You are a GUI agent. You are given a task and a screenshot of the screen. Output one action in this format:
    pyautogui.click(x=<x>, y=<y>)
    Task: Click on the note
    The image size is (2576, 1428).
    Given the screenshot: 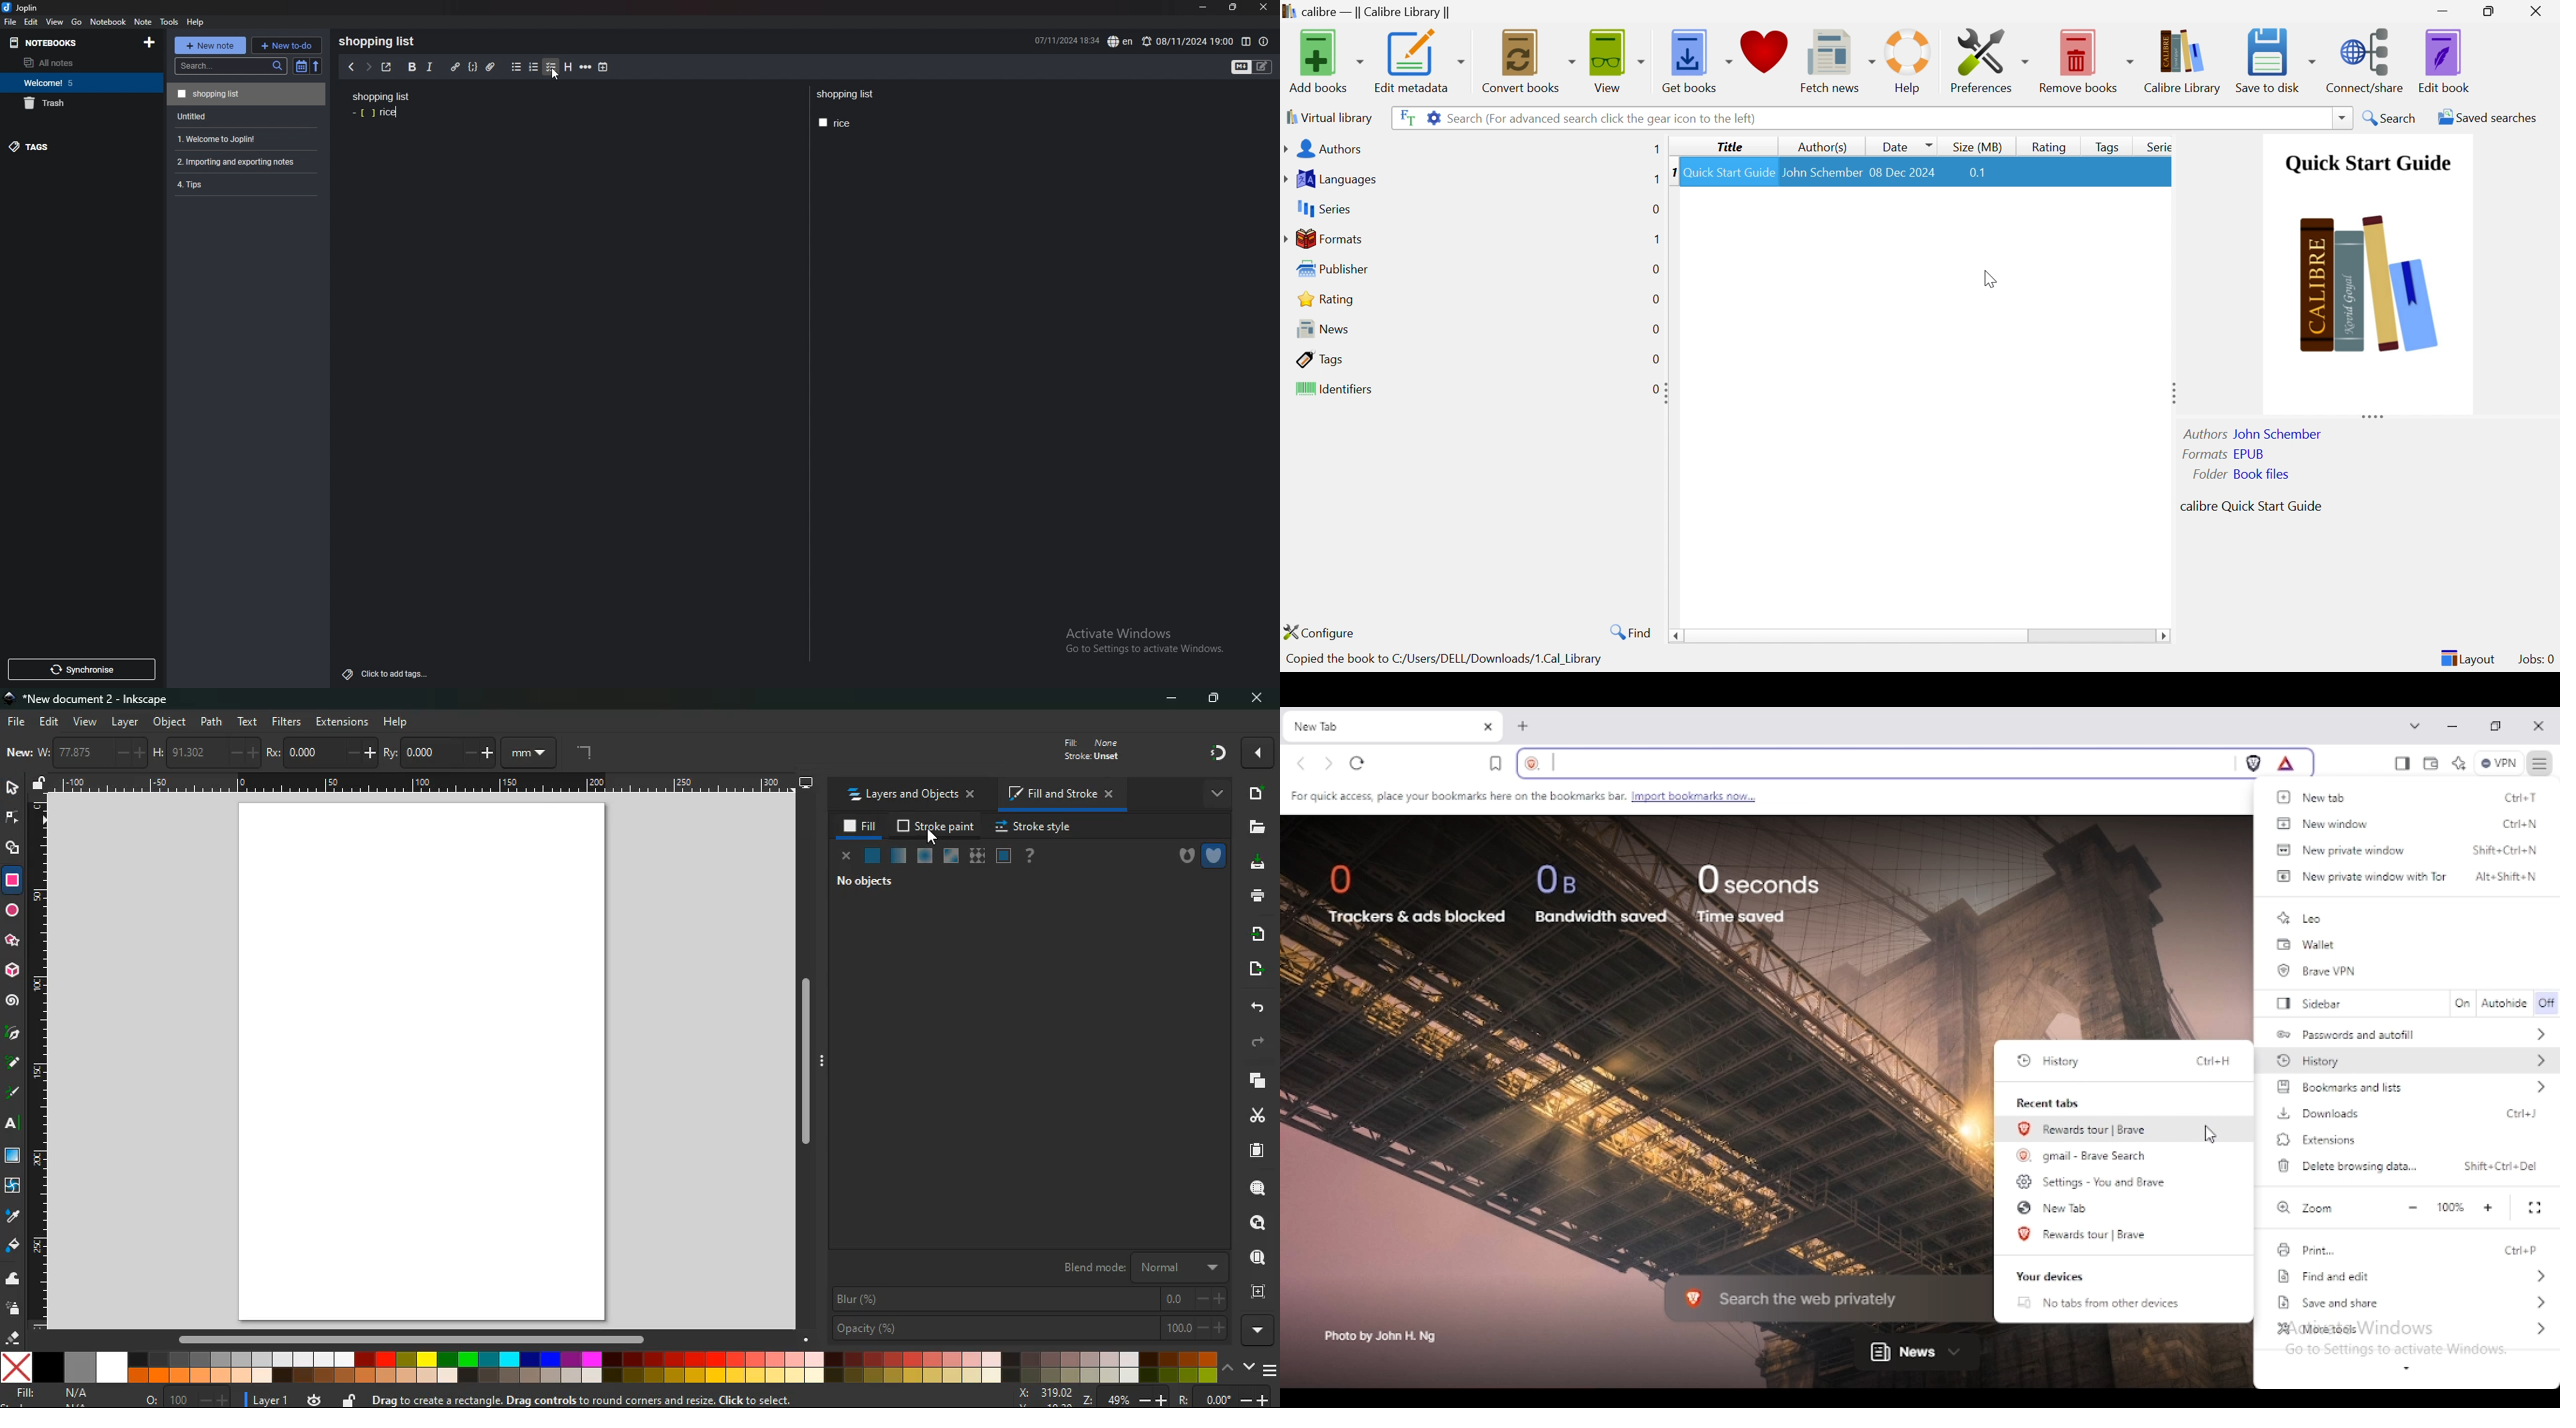 What is the action you would take?
    pyautogui.click(x=144, y=22)
    